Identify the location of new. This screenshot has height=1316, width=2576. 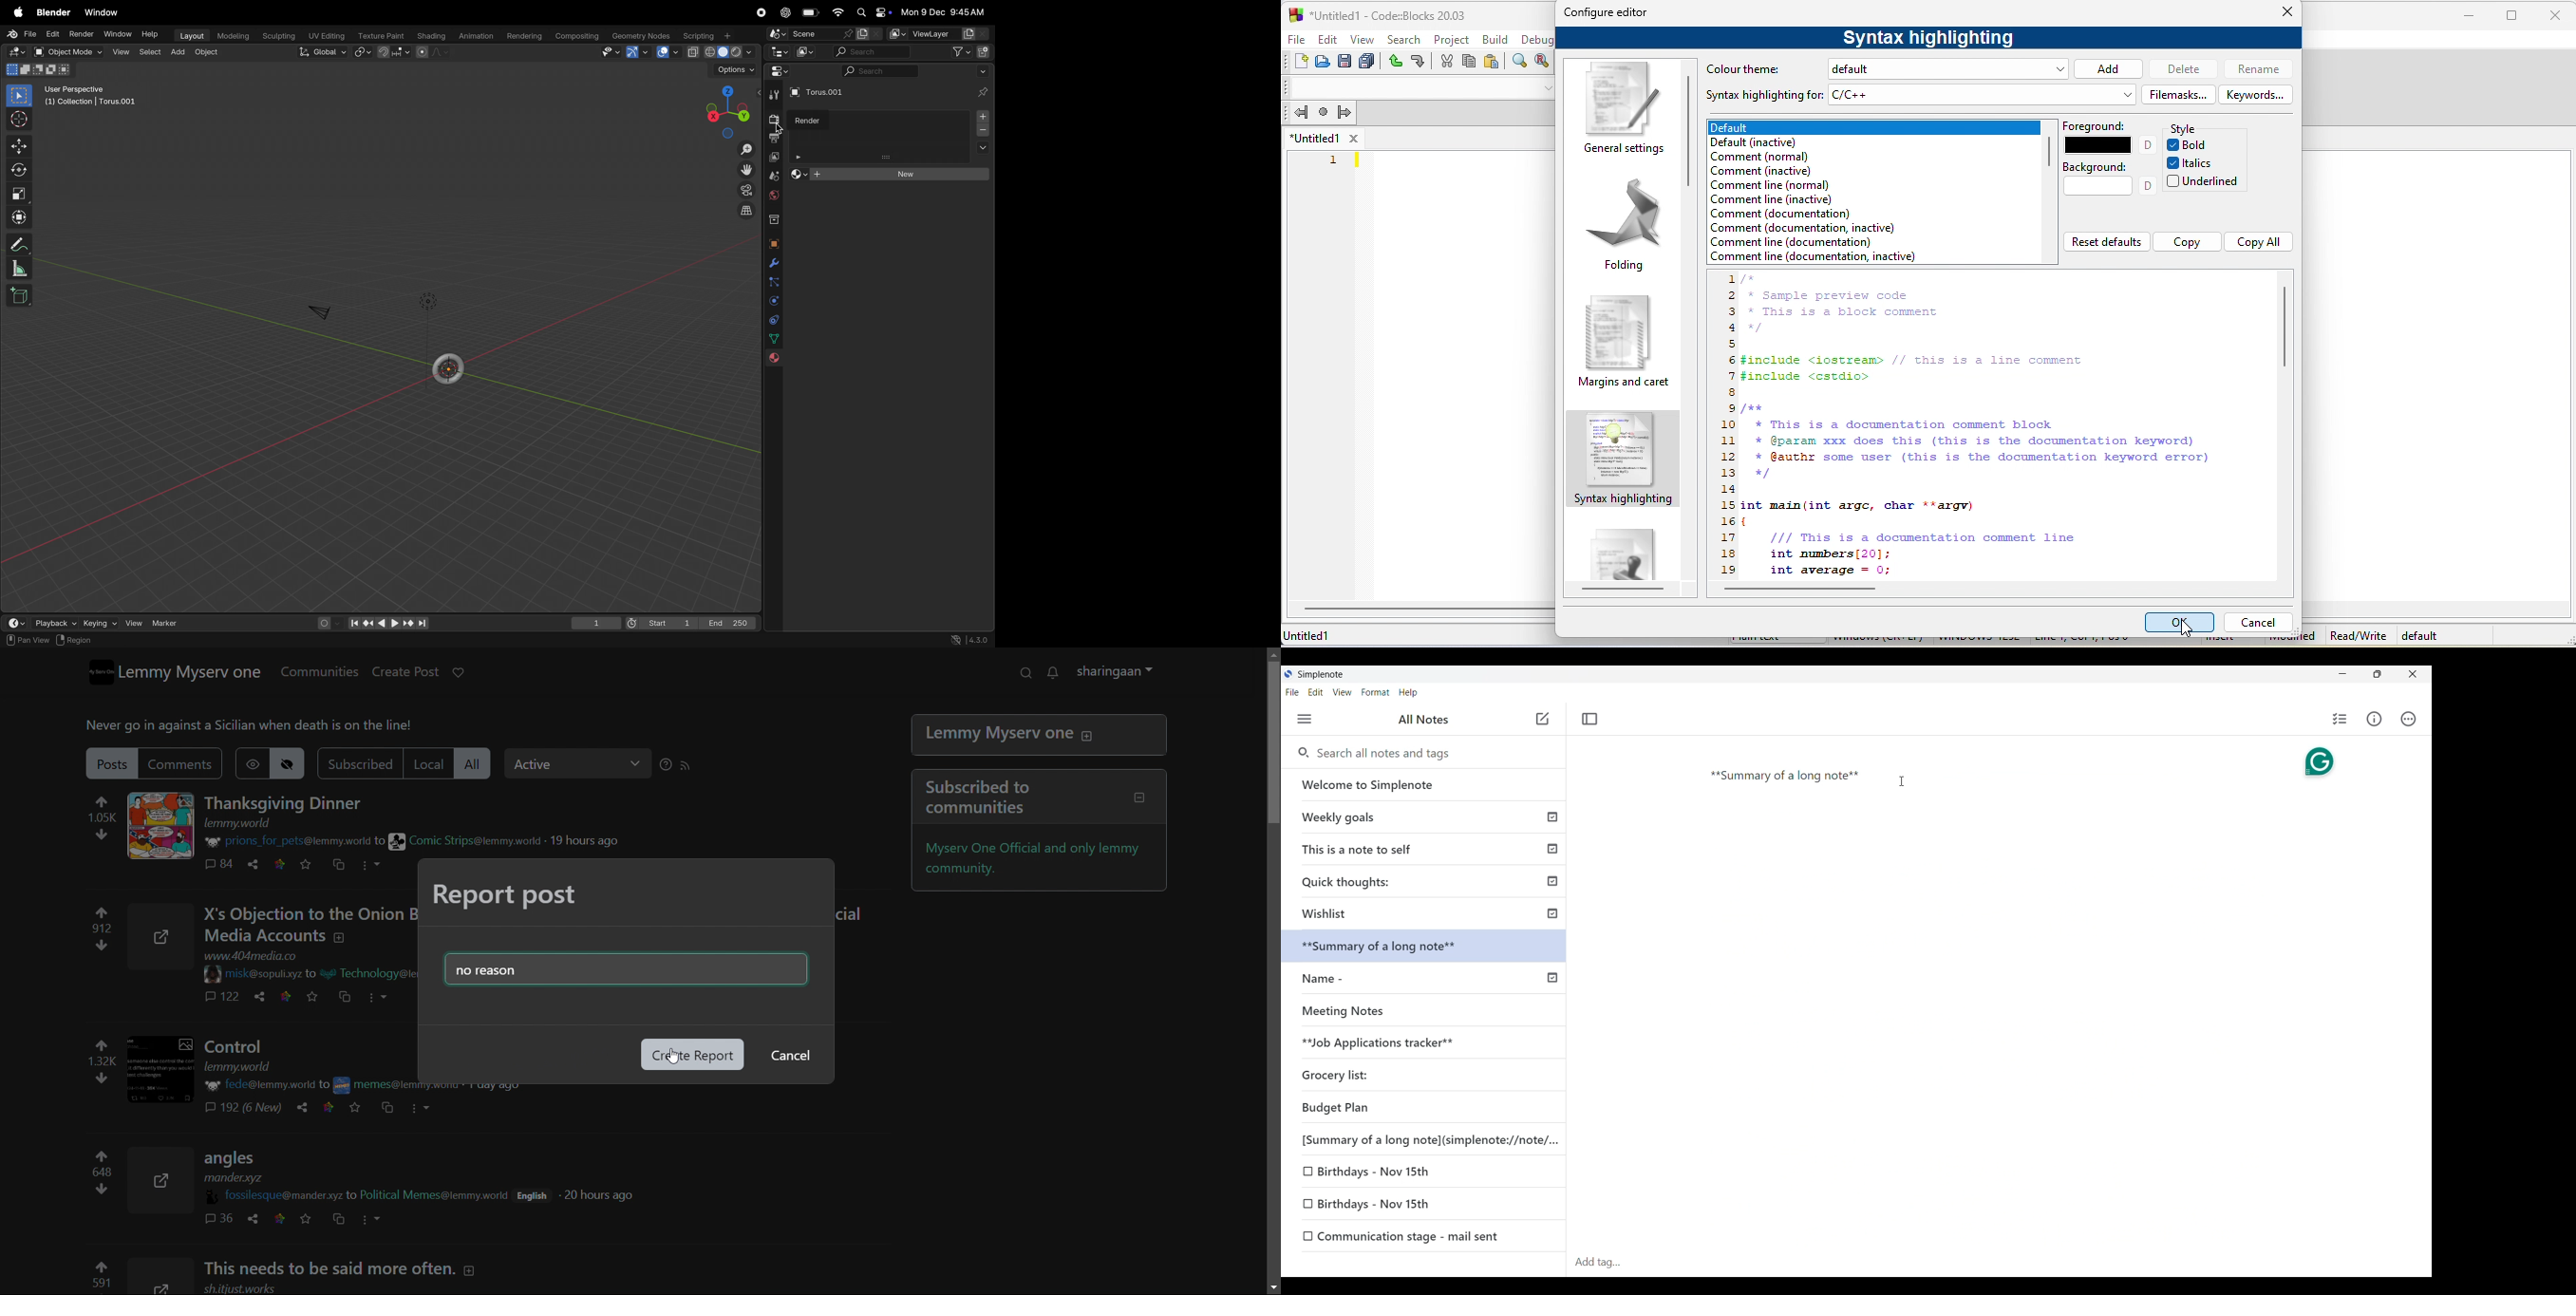
(1301, 62).